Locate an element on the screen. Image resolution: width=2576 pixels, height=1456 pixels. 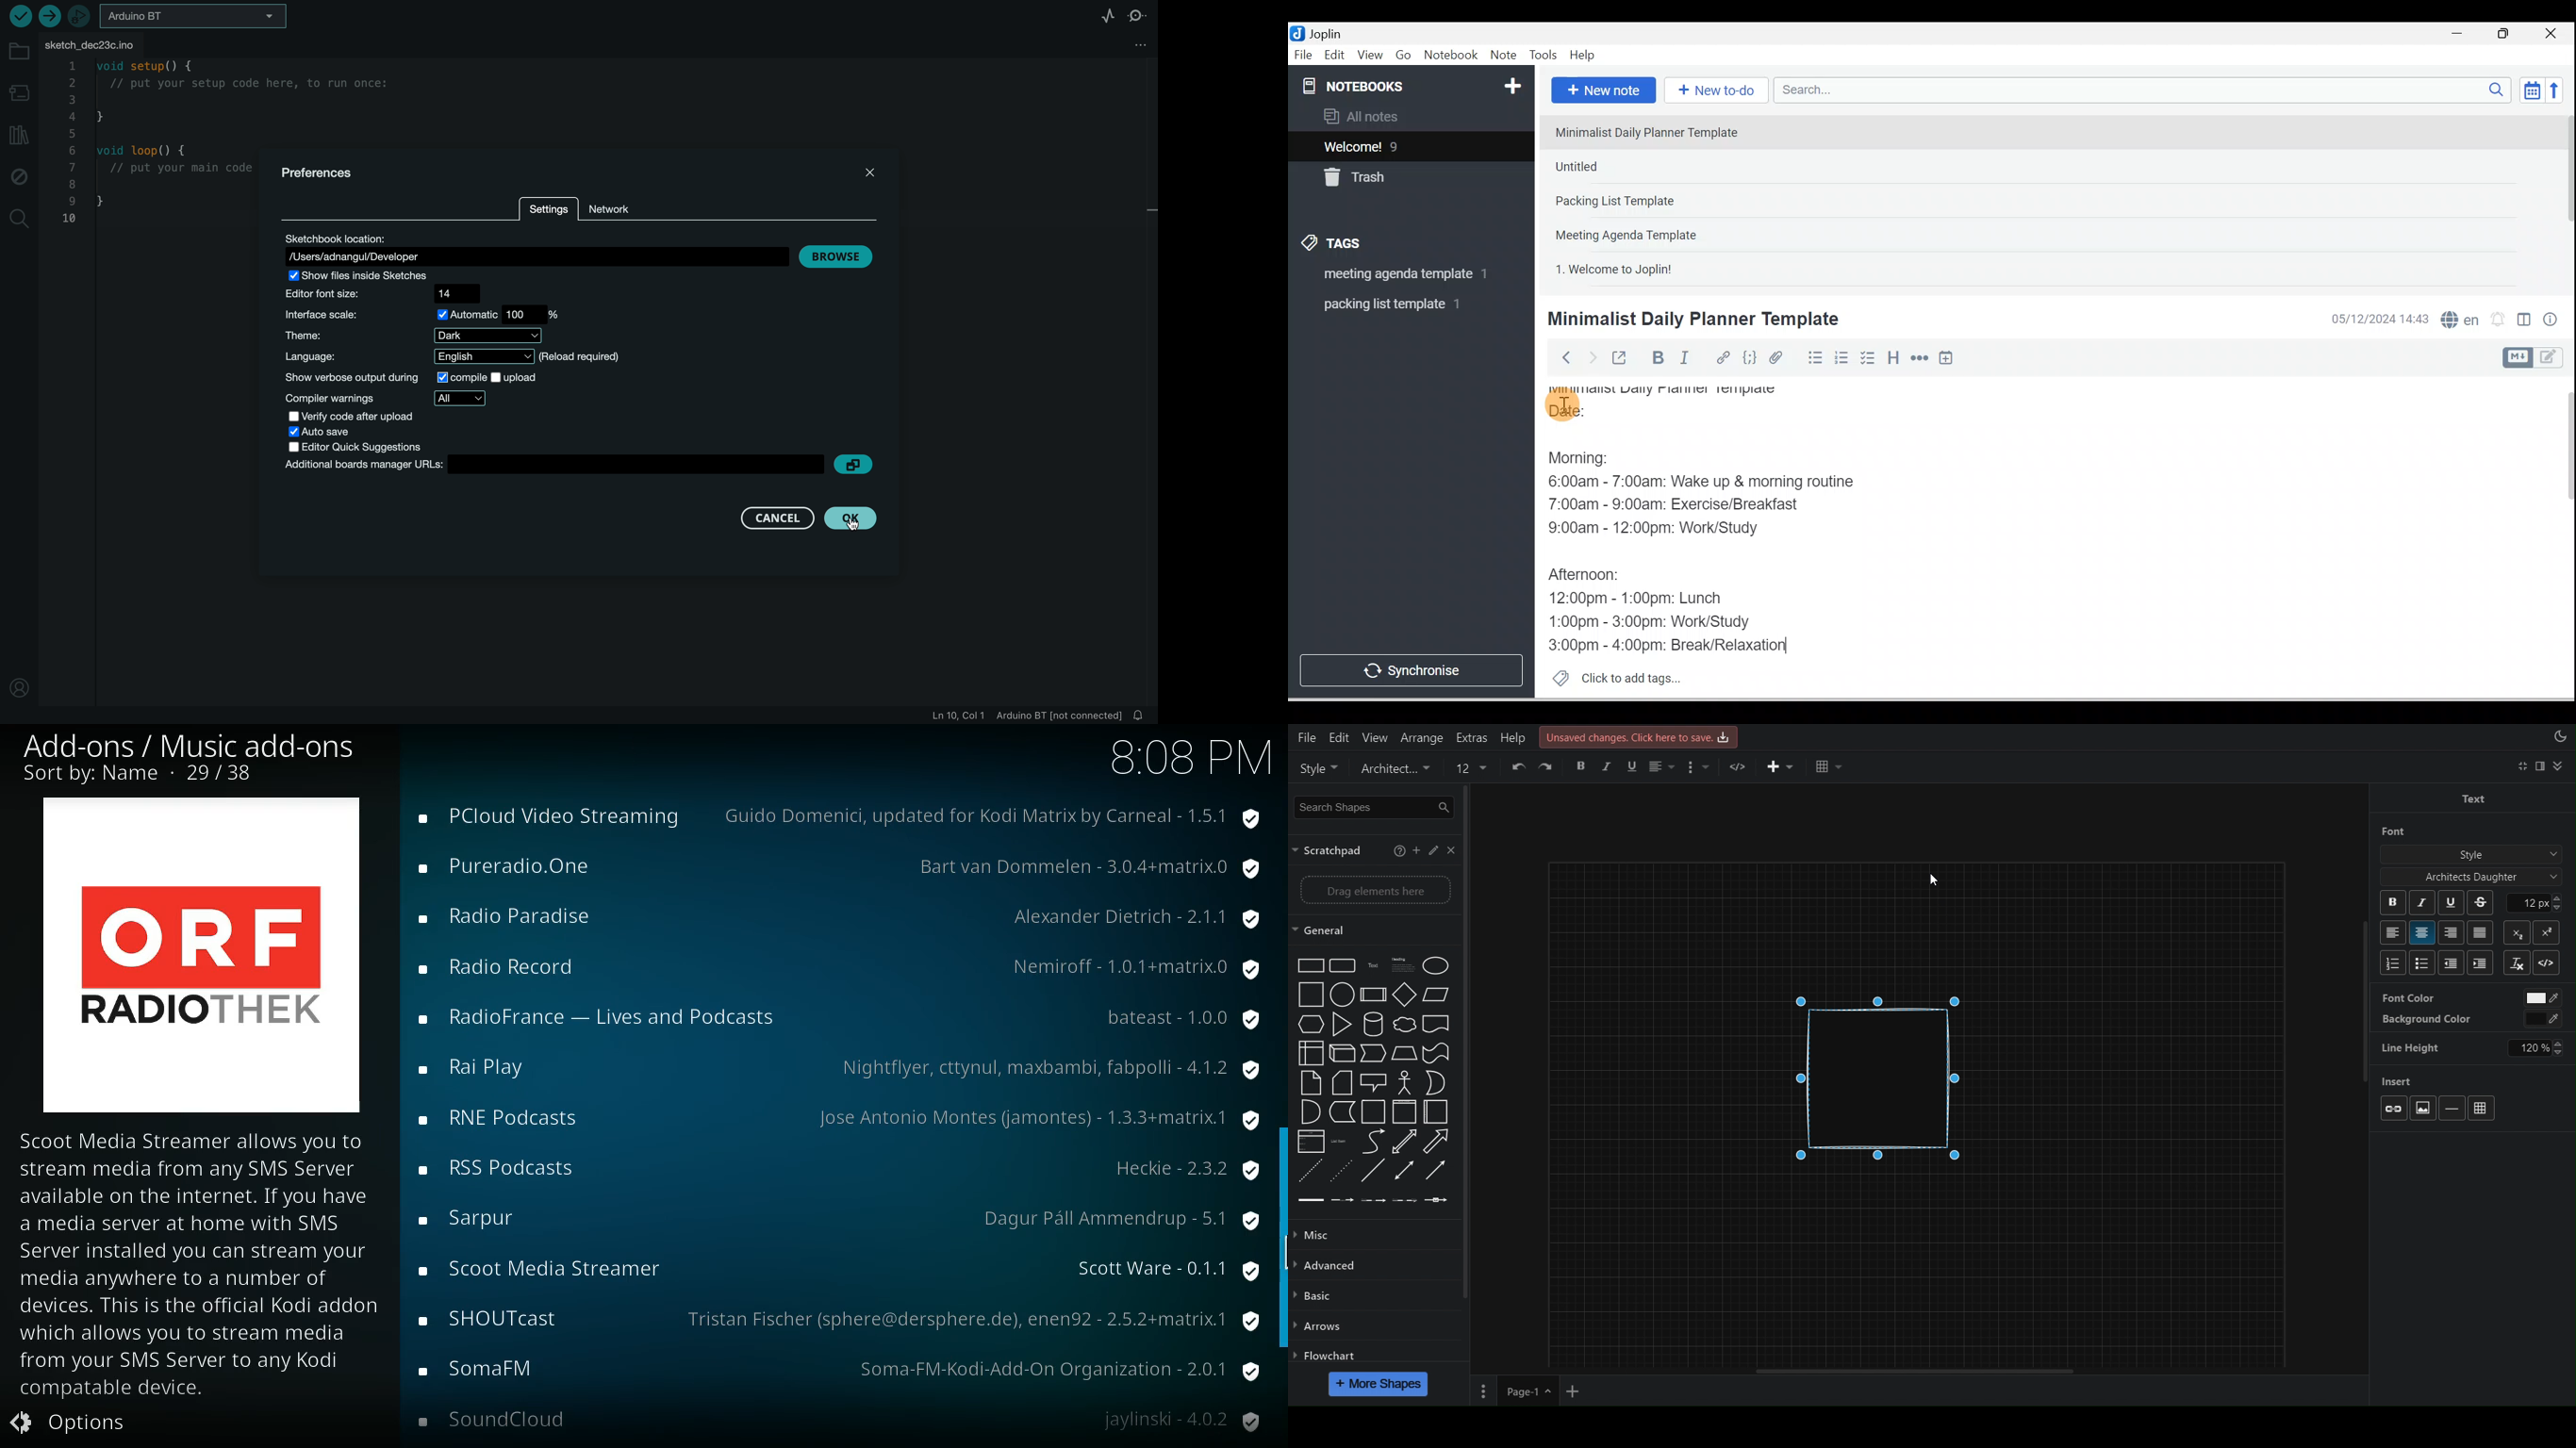
Flowchart is located at coordinates (1328, 1353).